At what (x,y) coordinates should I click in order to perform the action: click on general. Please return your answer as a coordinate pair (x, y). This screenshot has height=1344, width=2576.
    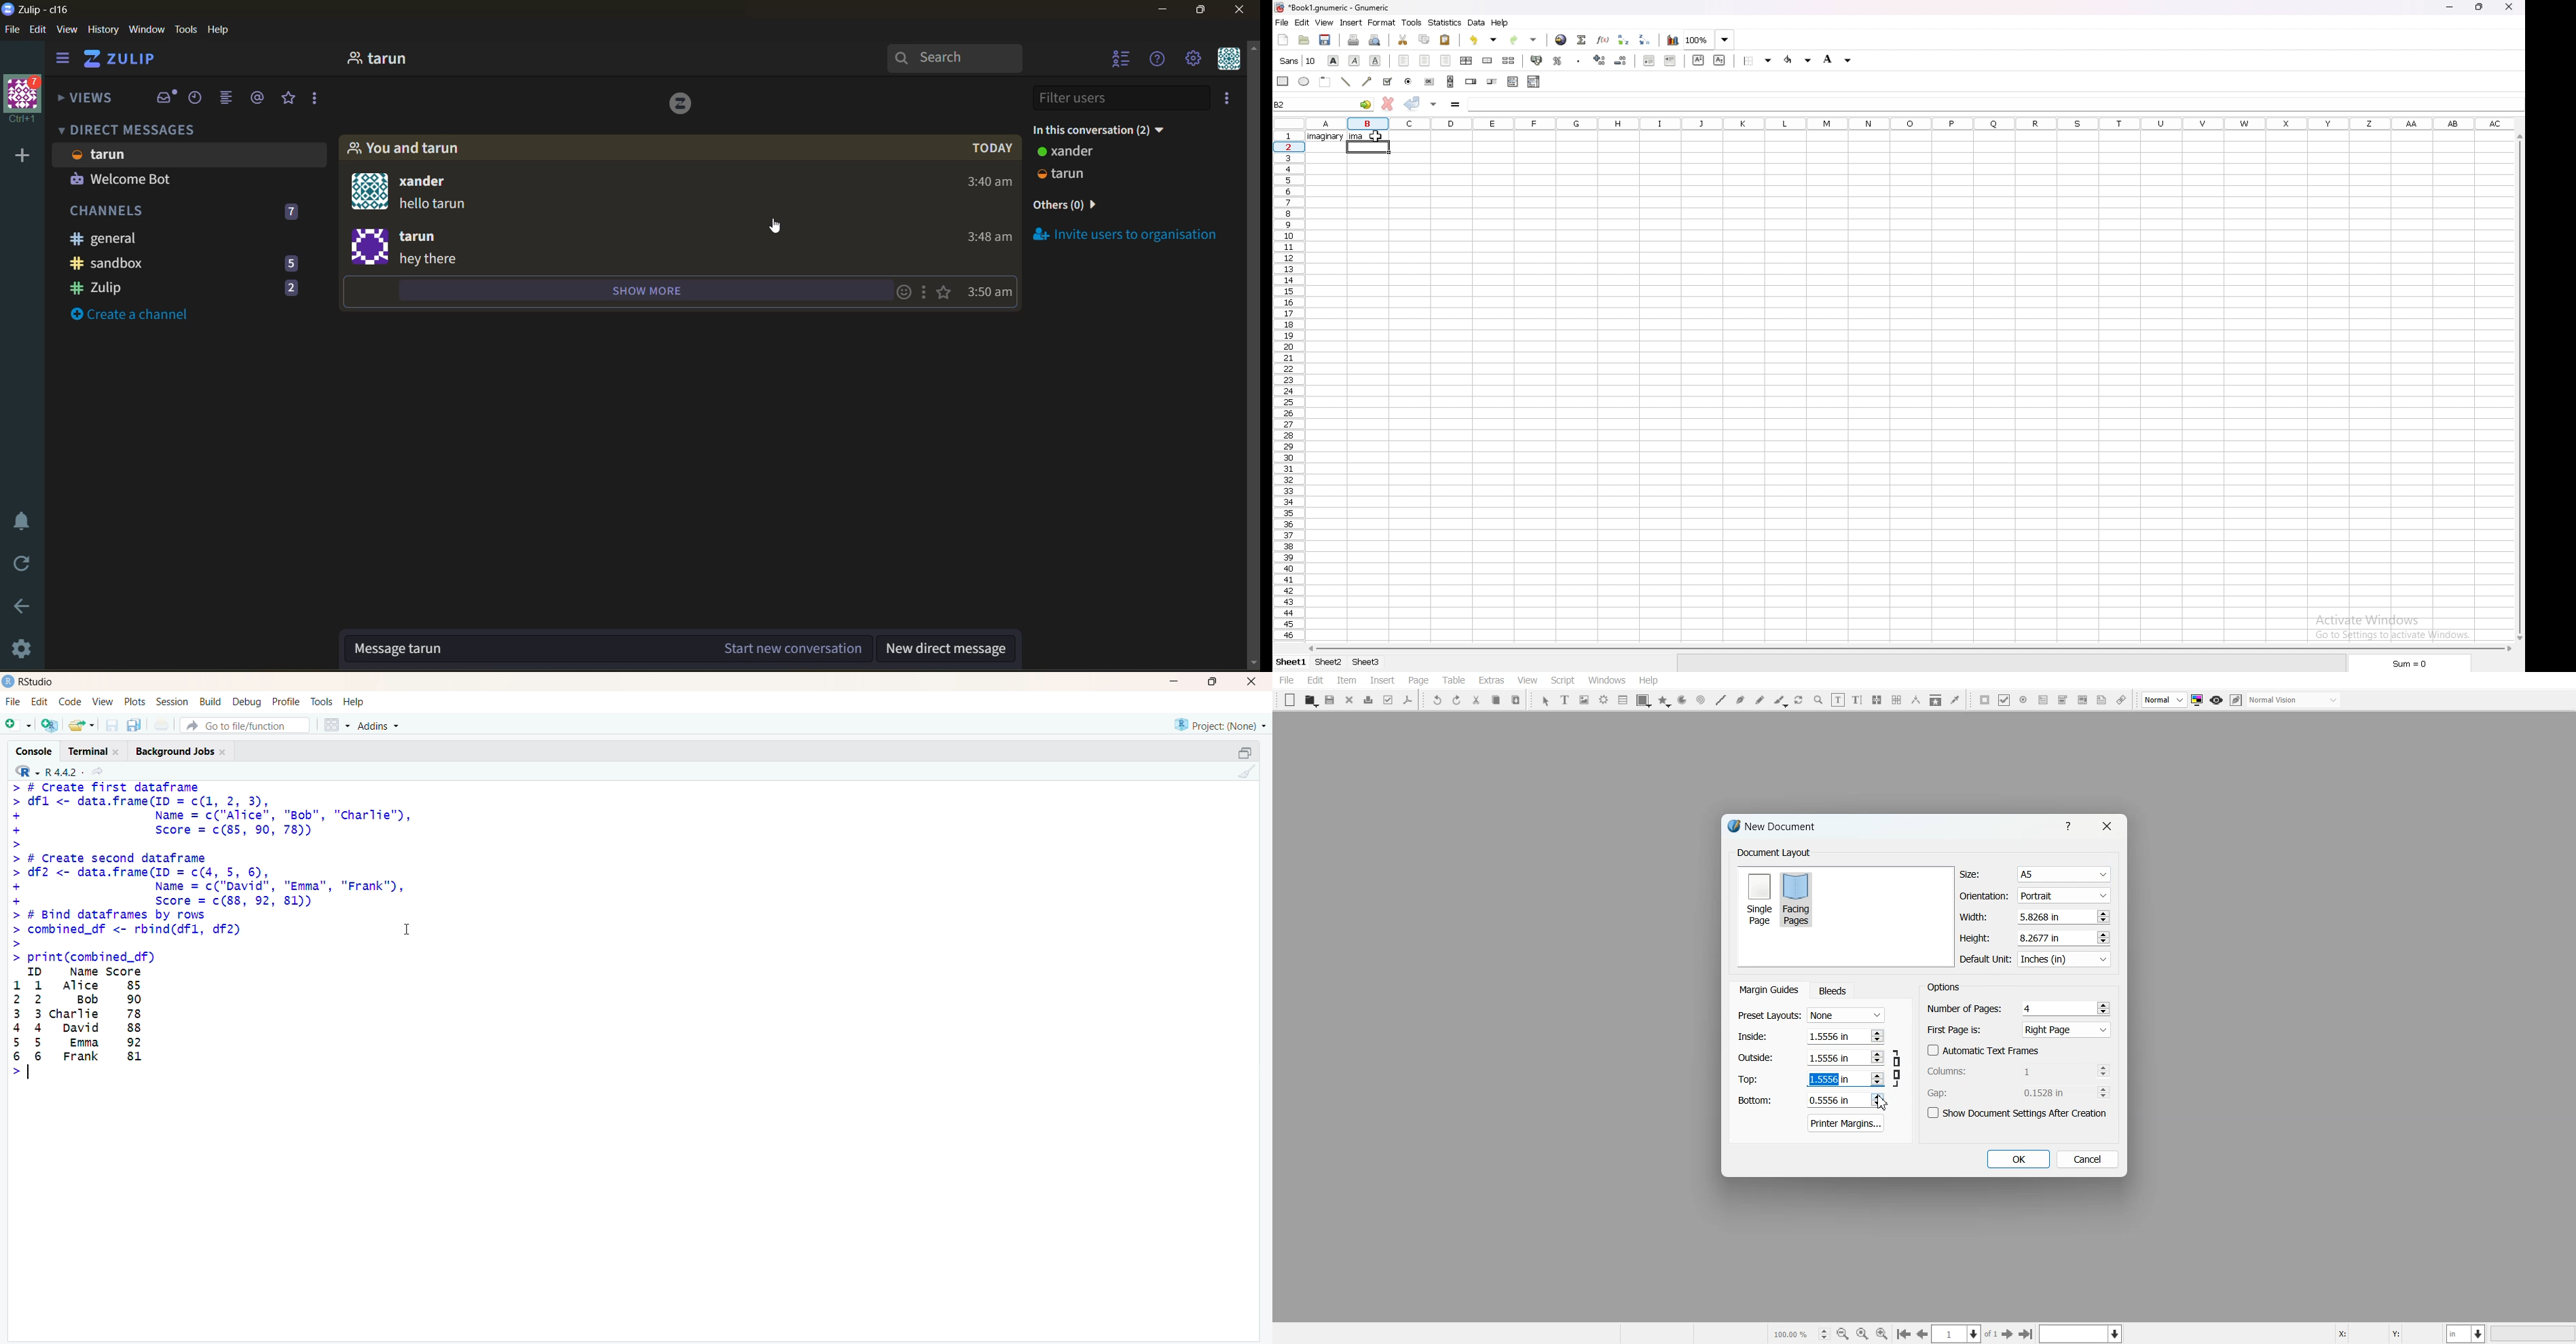
    Looking at the image, I should click on (172, 239).